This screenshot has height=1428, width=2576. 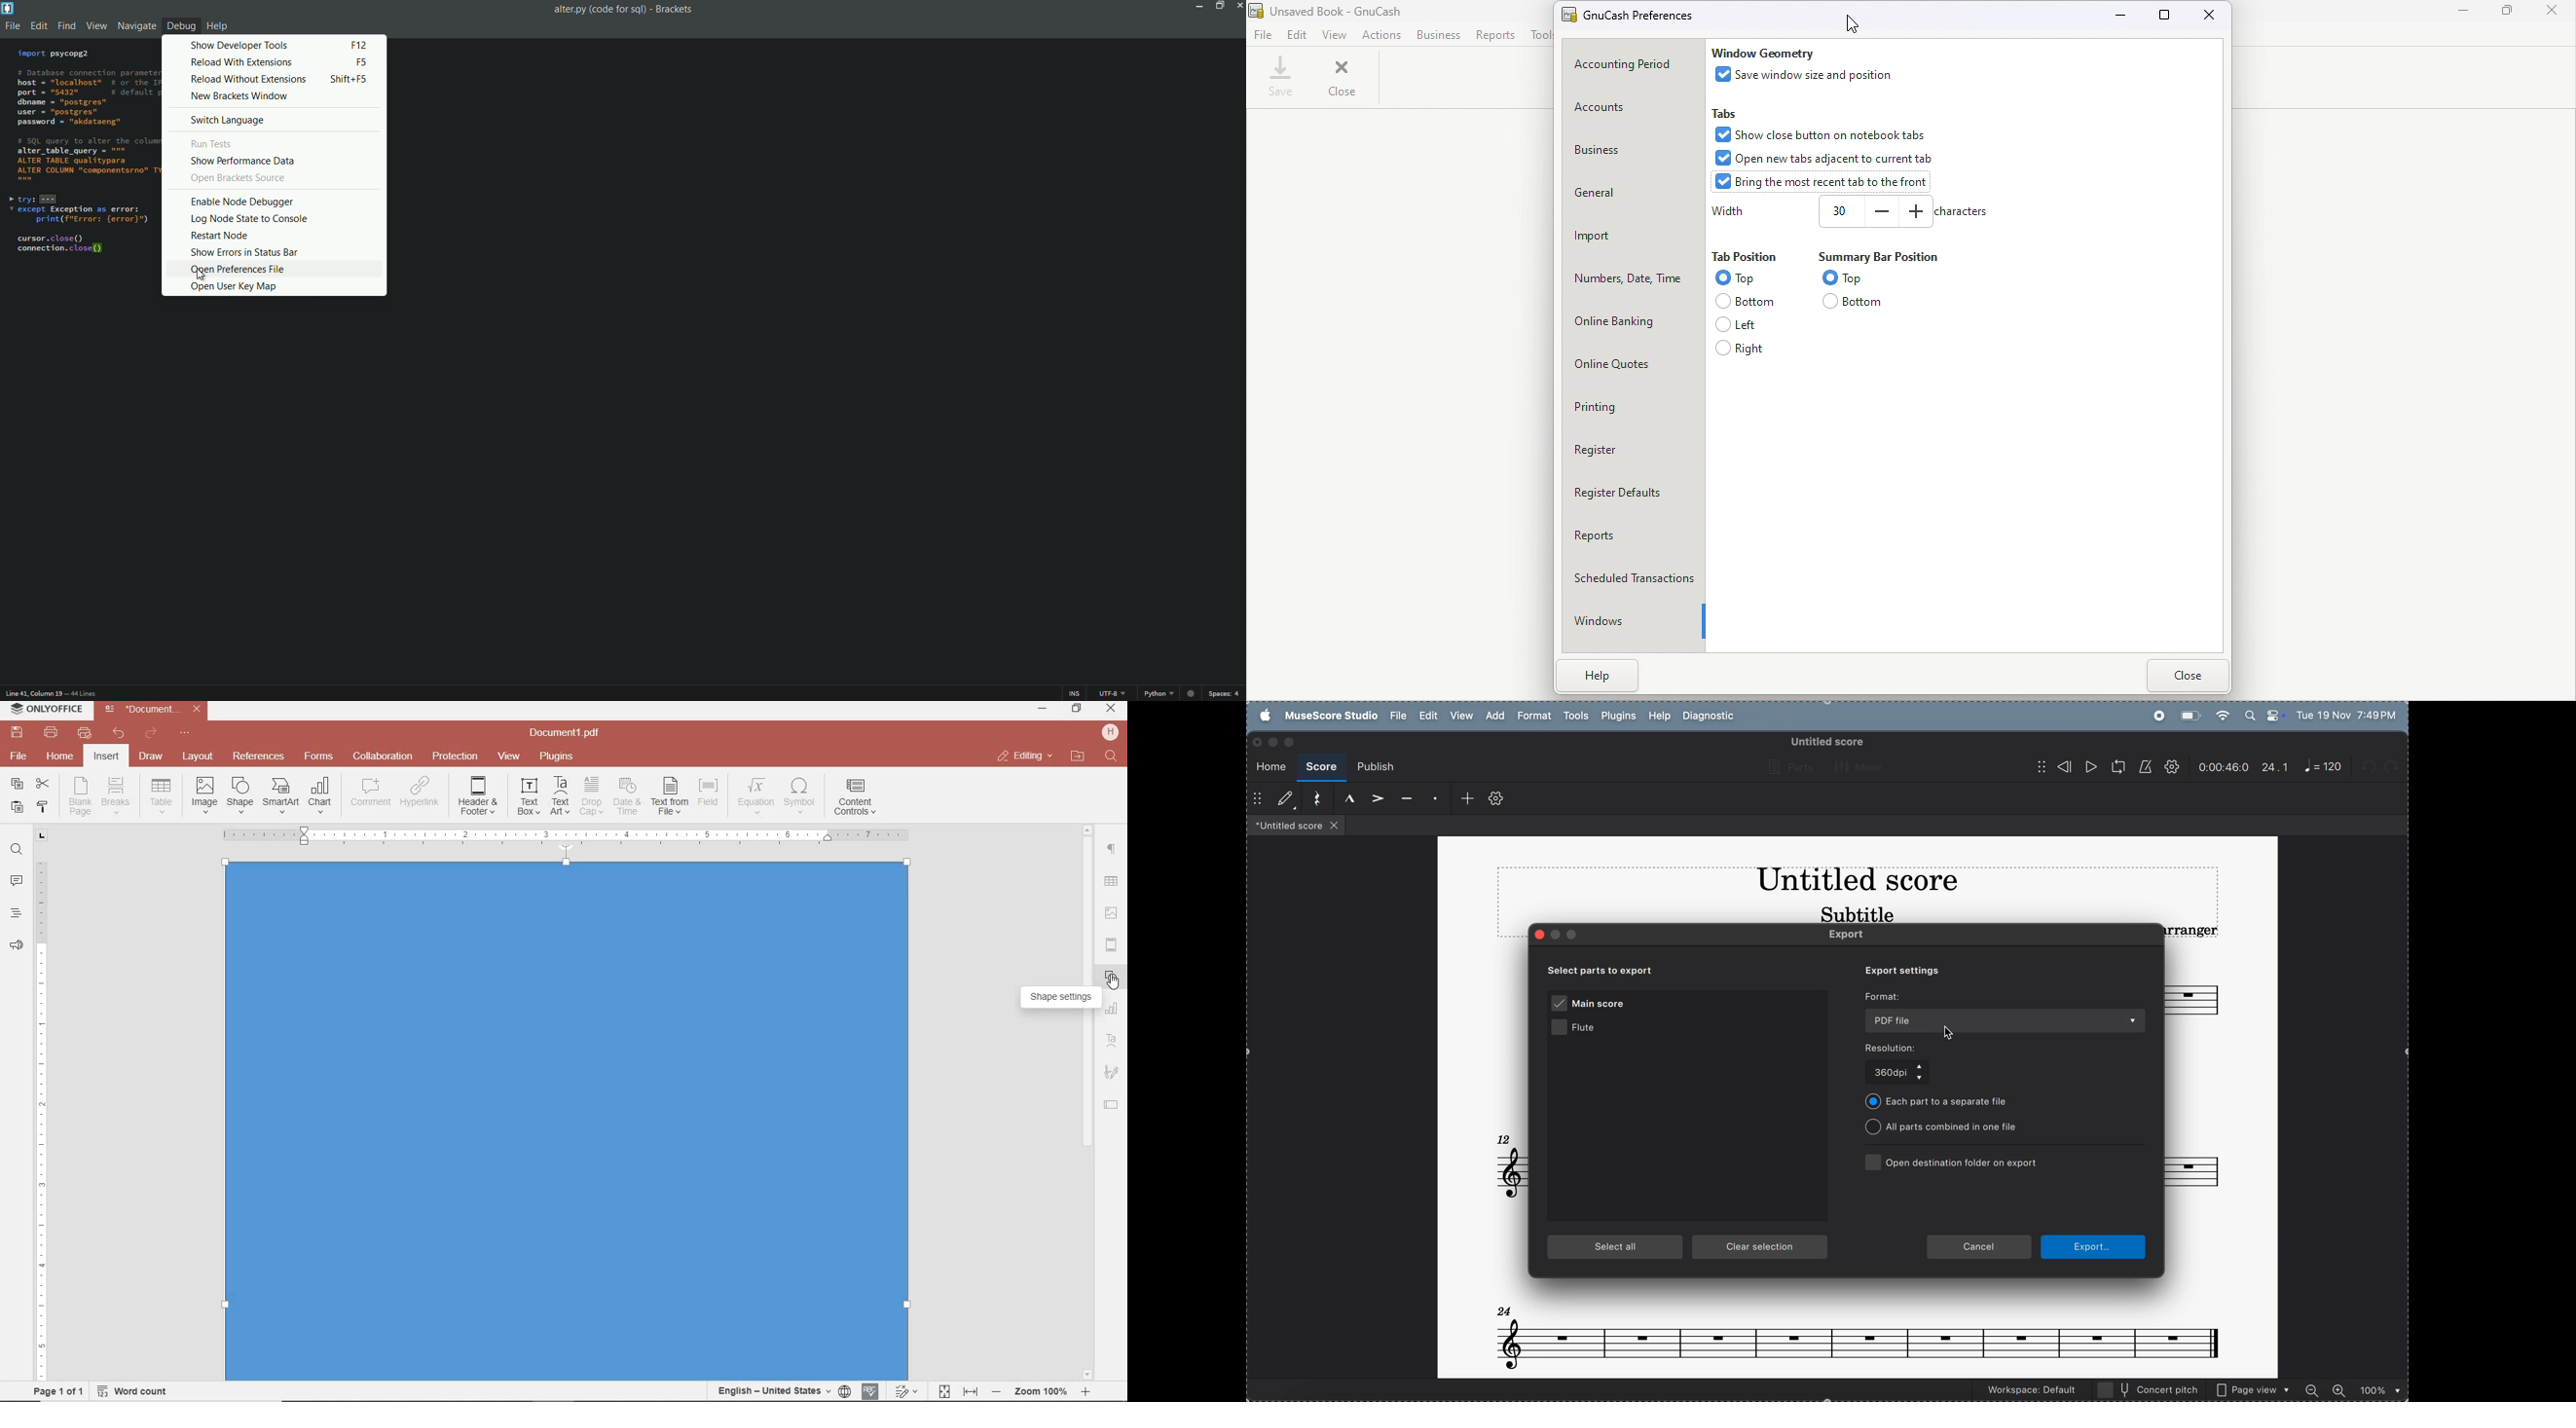 I want to click on paragraph setting, so click(x=1113, y=847).